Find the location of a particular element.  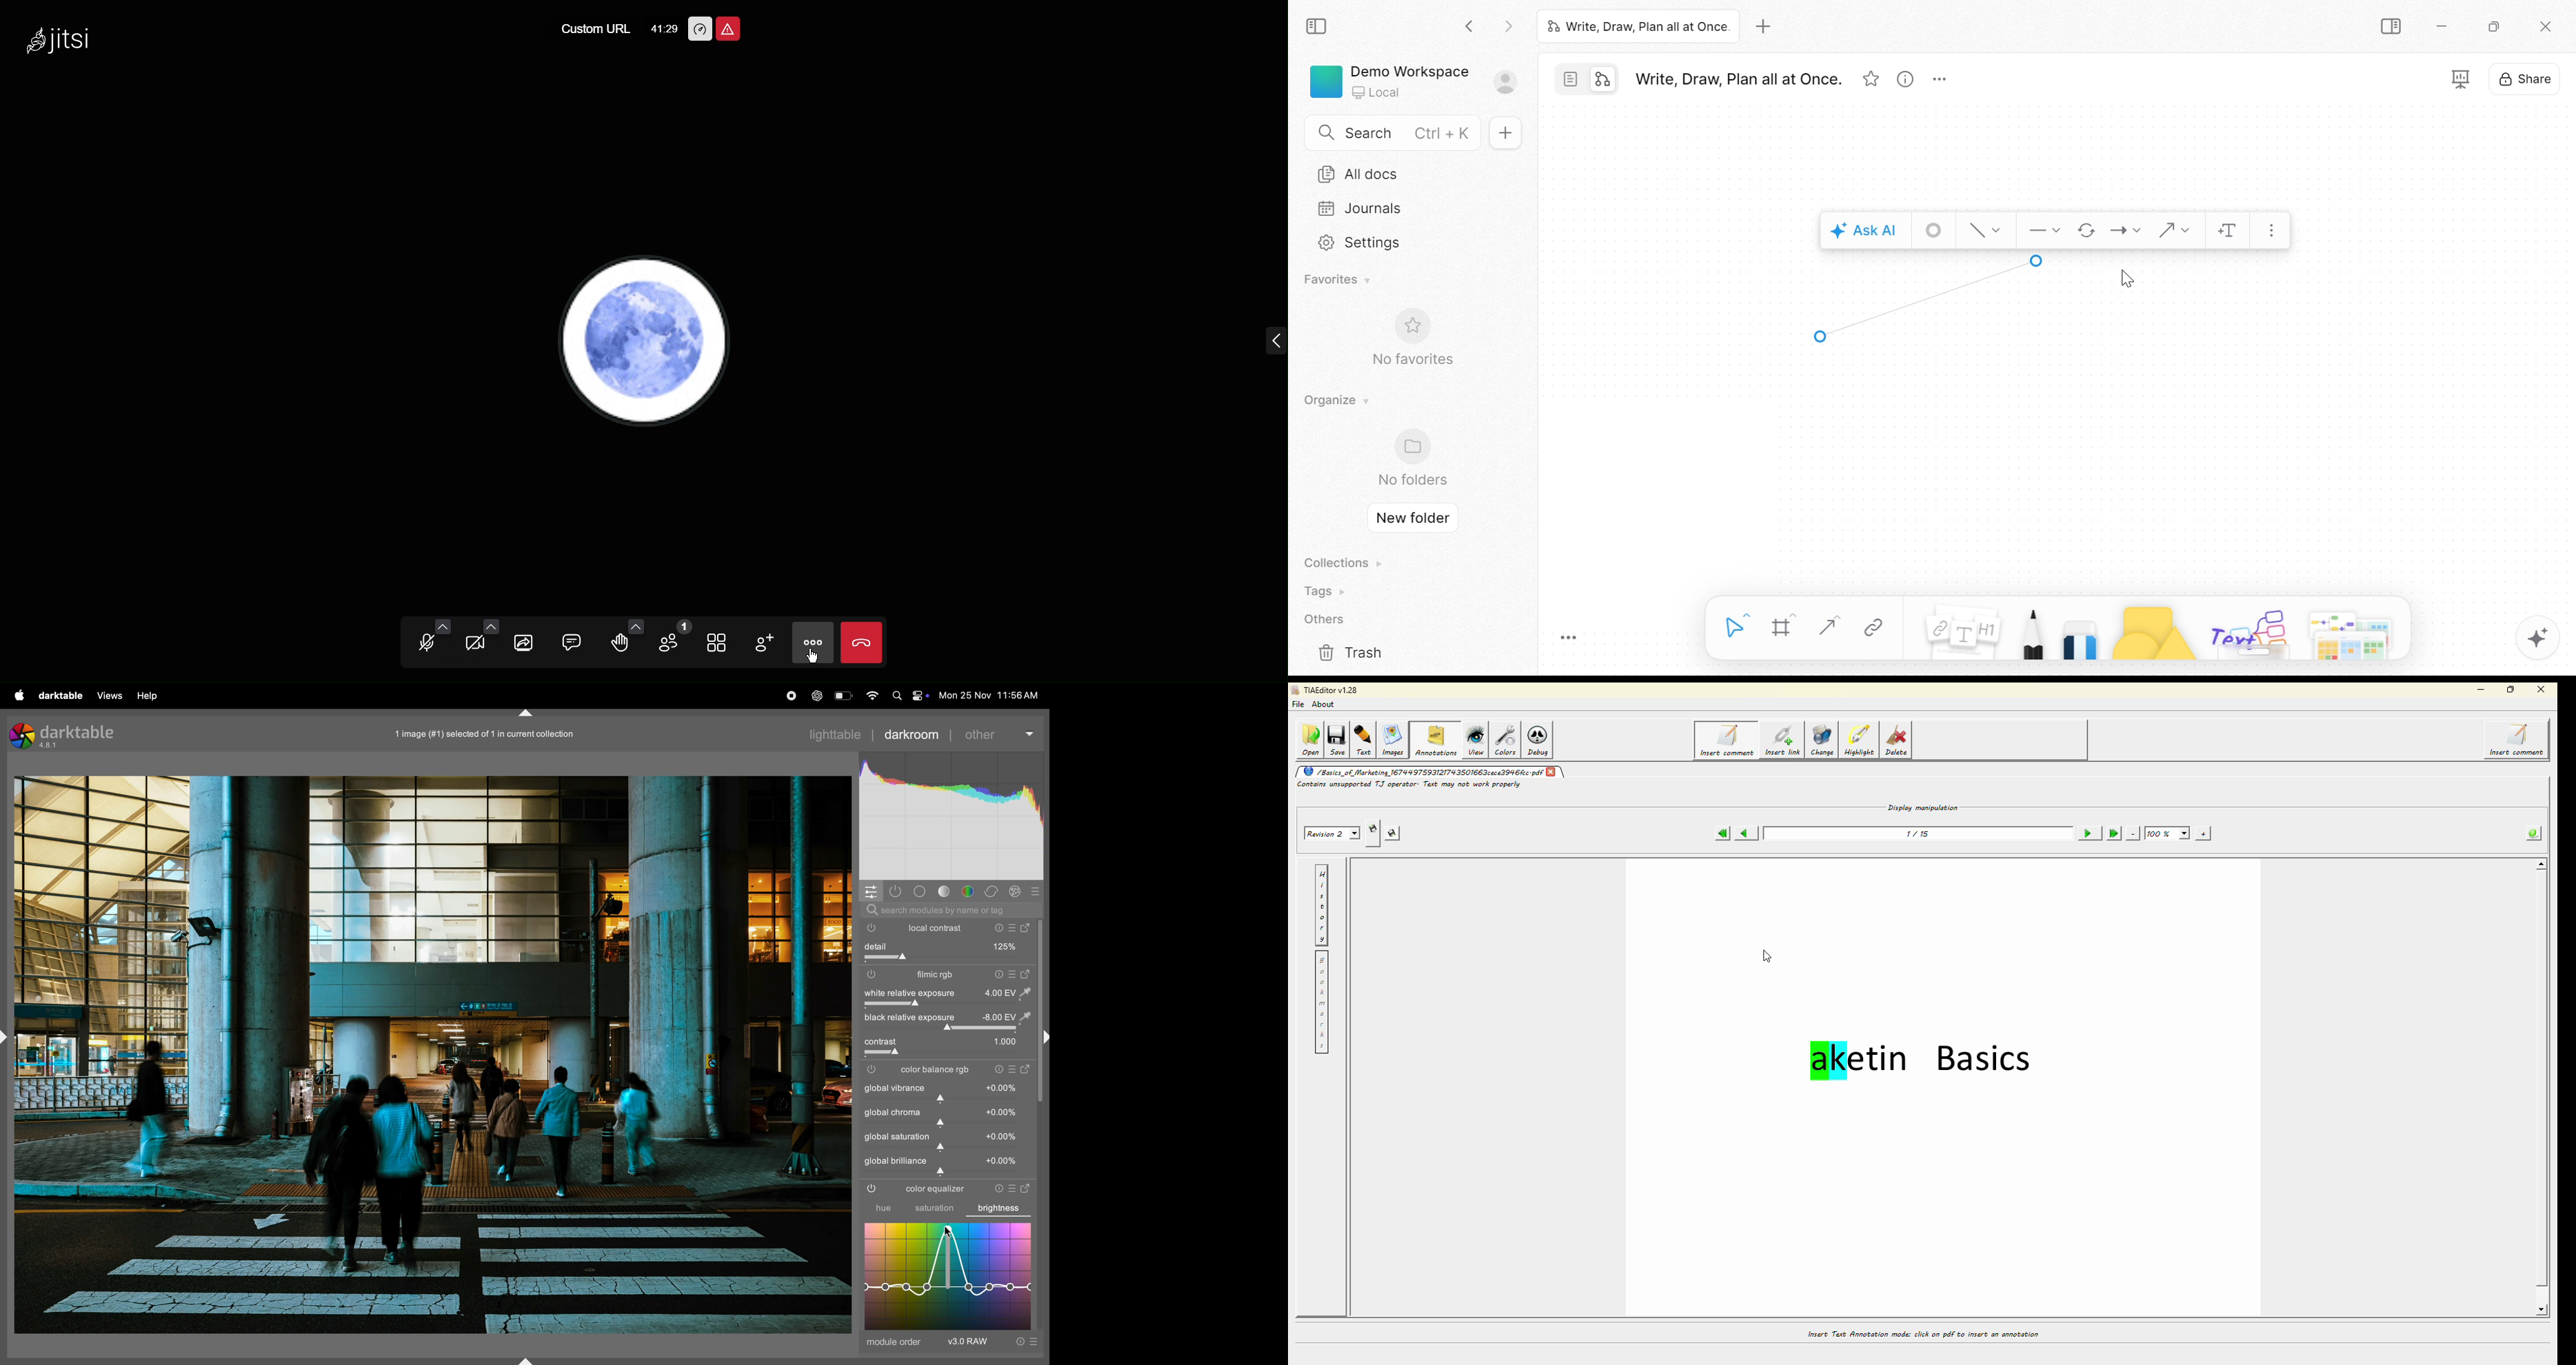

open window is located at coordinates (1027, 974).